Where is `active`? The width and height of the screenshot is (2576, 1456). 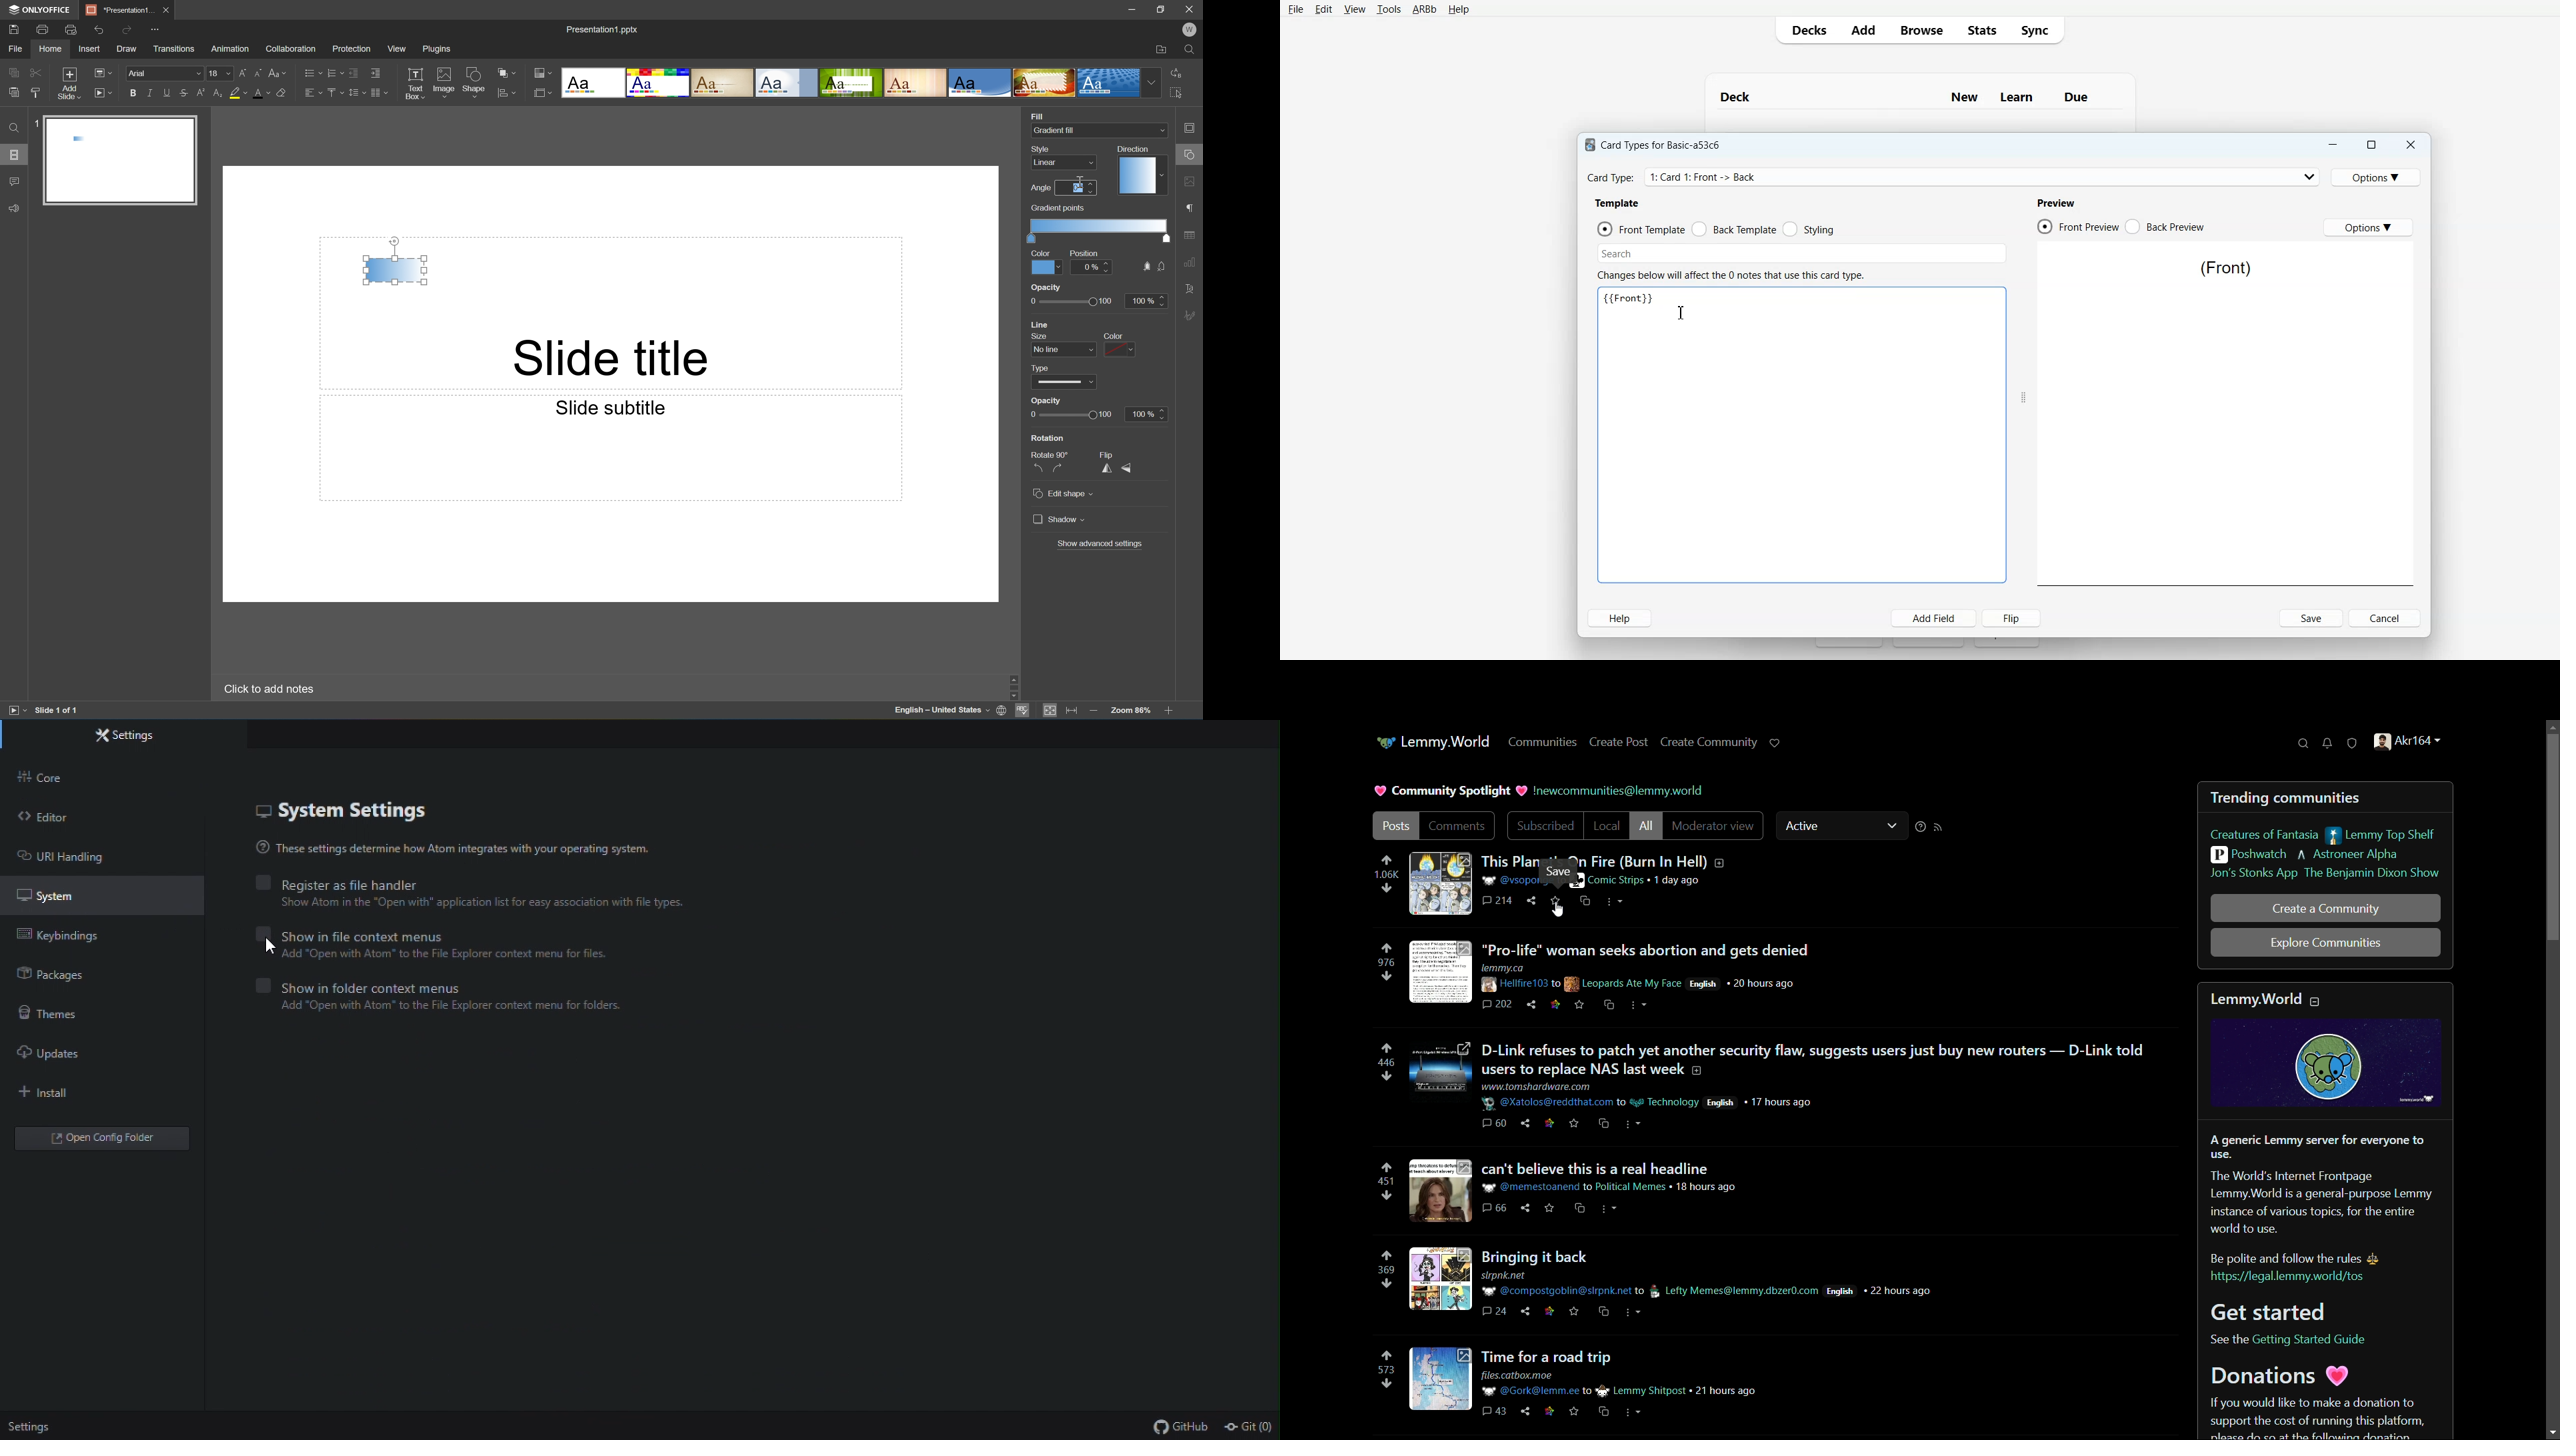 active is located at coordinates (1805, 825).